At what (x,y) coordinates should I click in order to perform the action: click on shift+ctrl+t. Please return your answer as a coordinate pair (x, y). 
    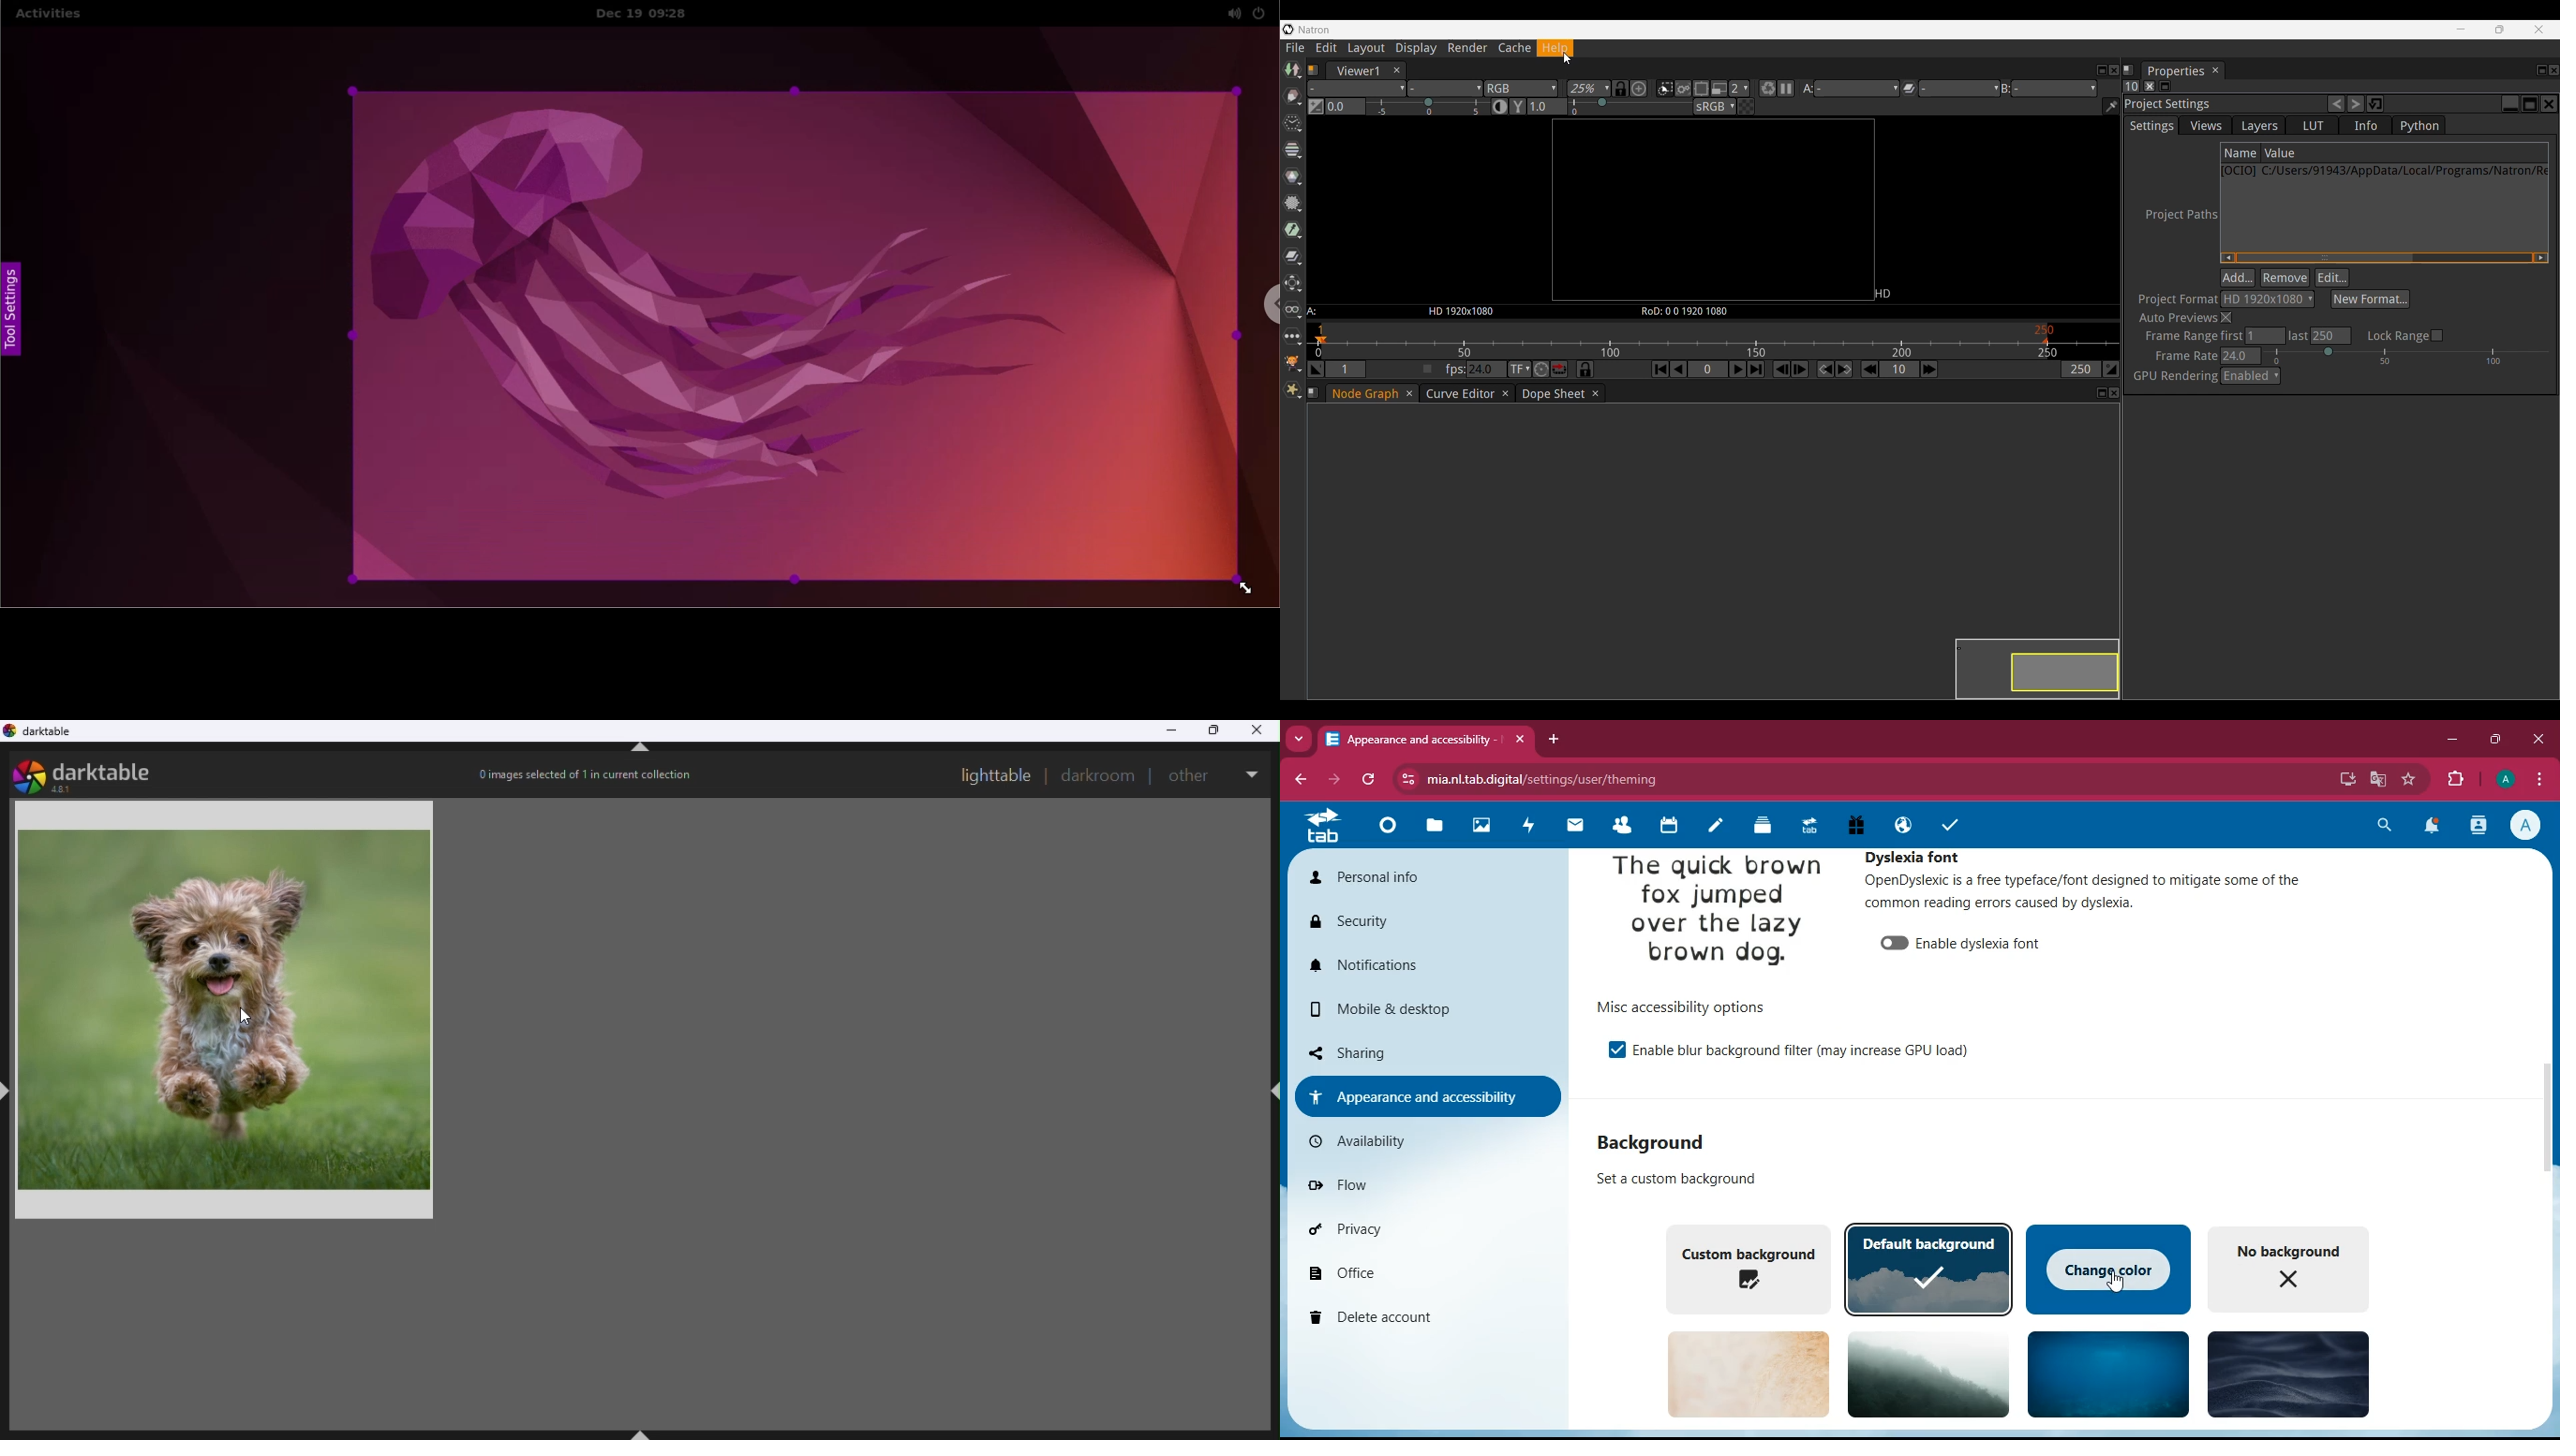
    Looking at the image, I should click on (641, 751).